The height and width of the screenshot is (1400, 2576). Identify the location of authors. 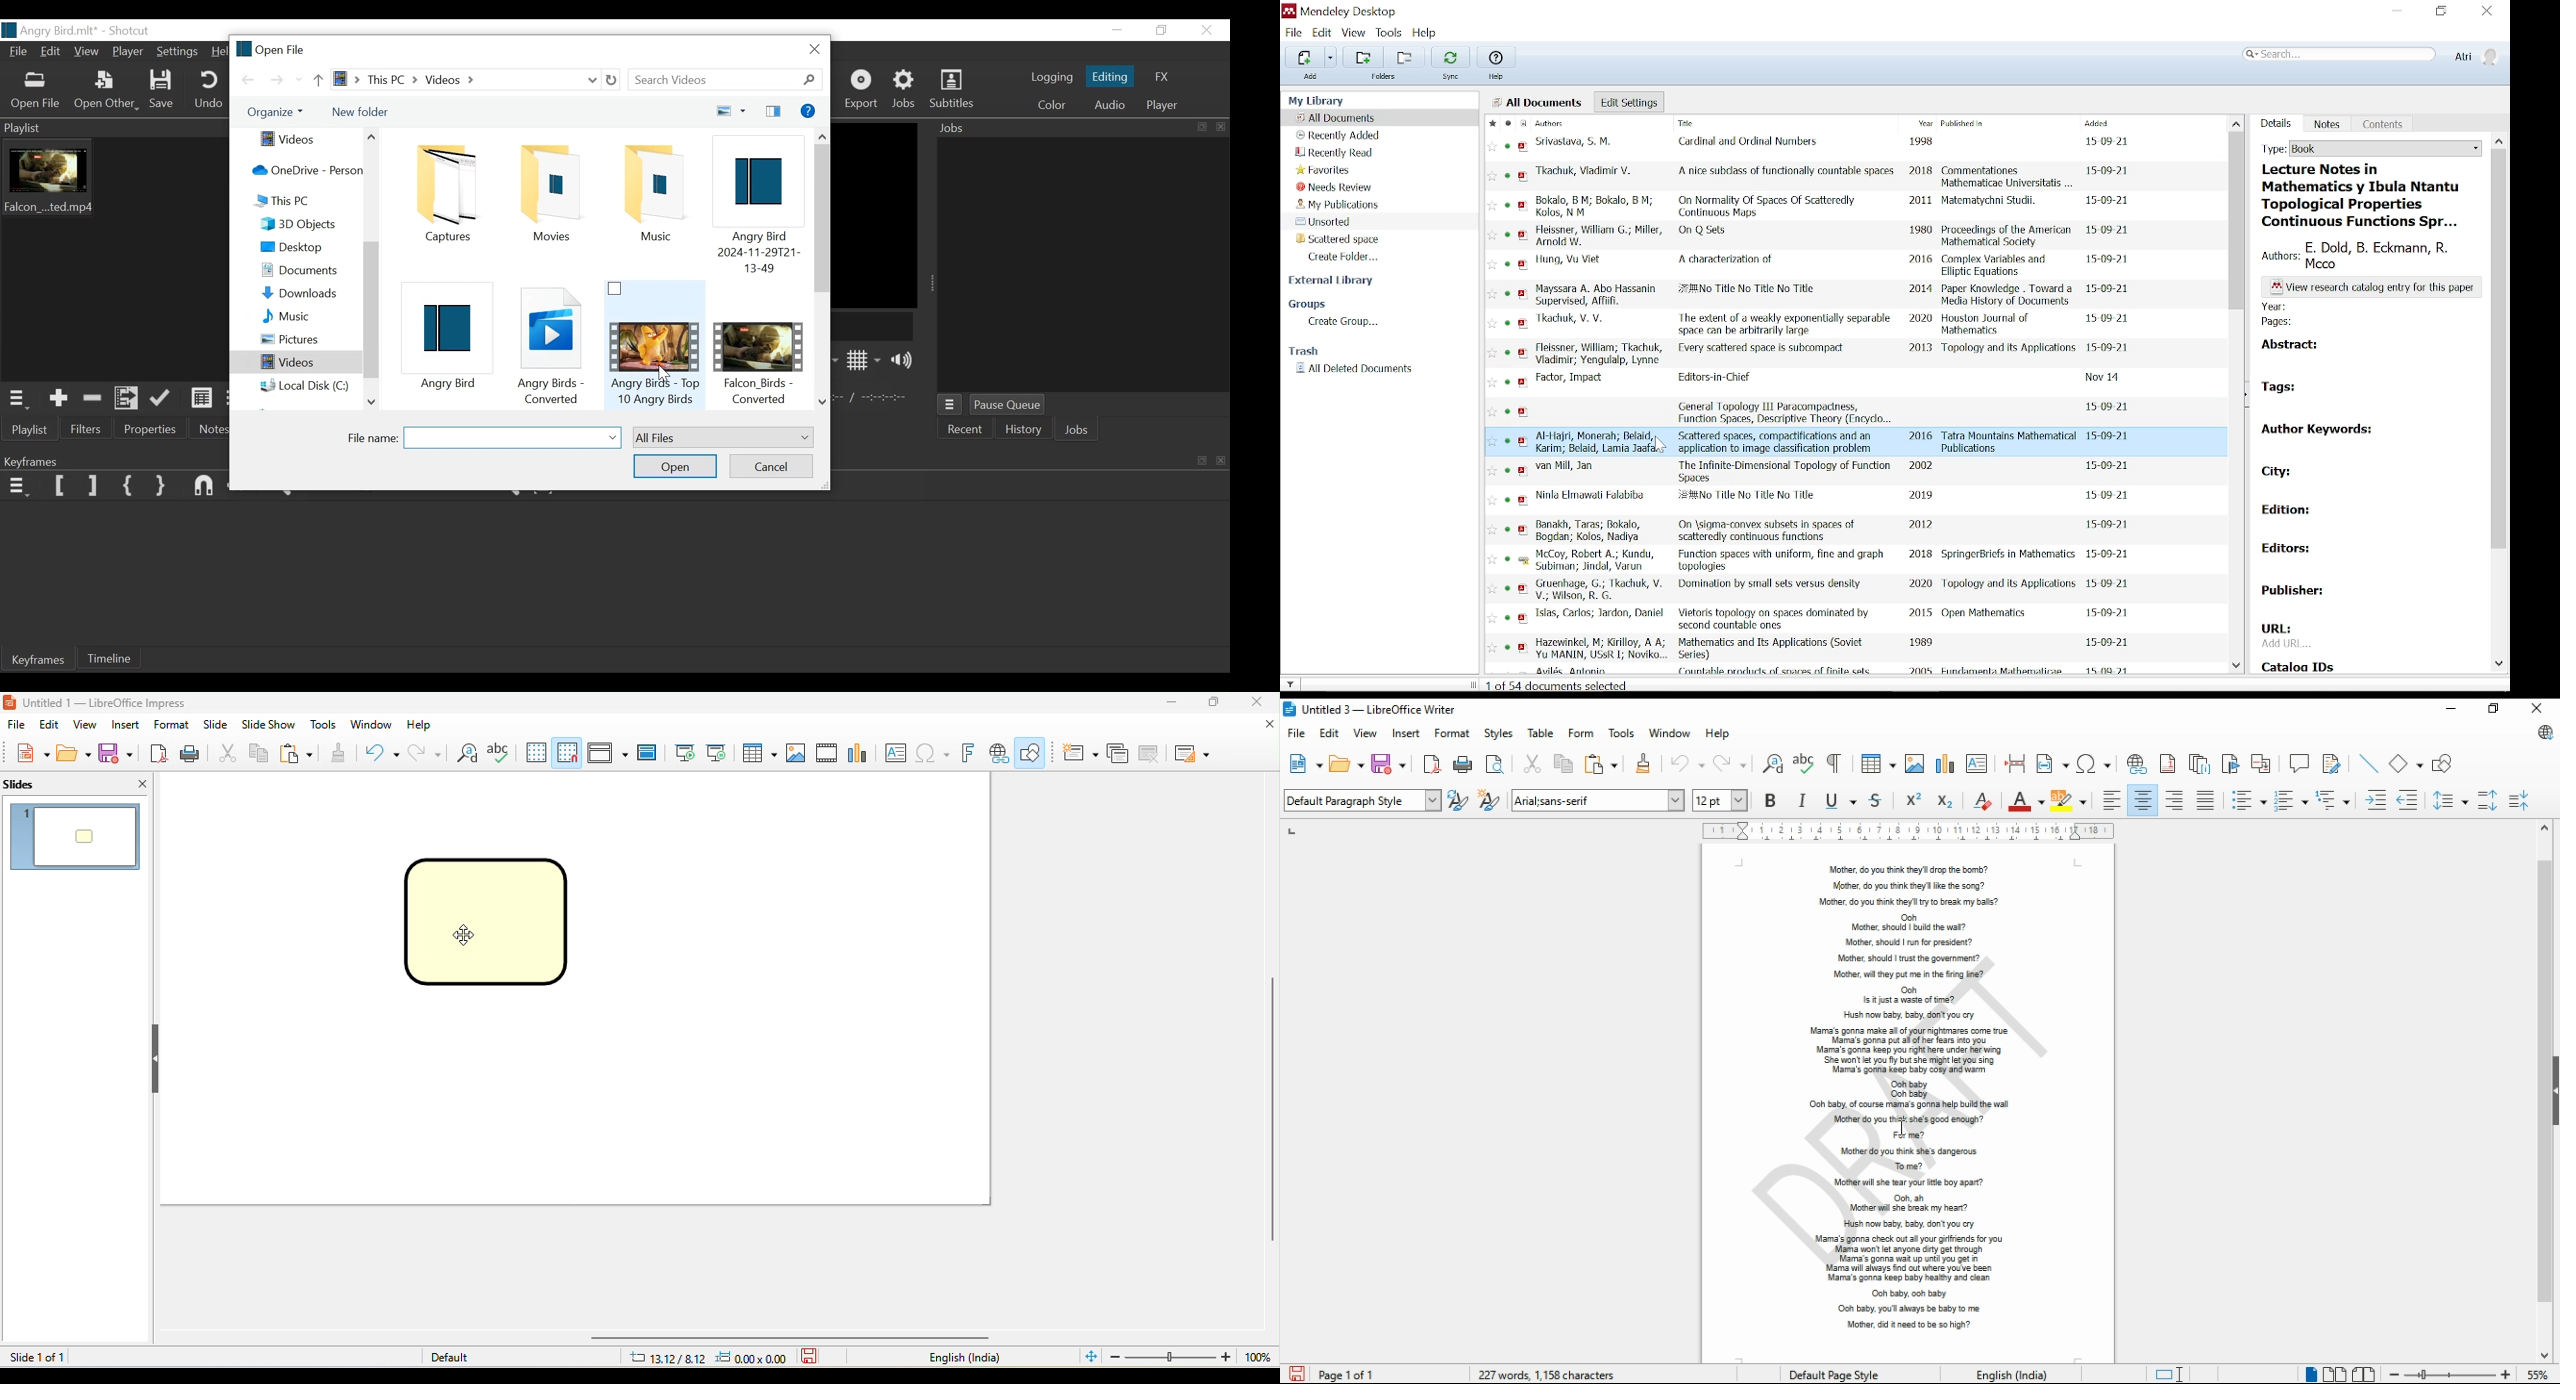
(1596, 561).